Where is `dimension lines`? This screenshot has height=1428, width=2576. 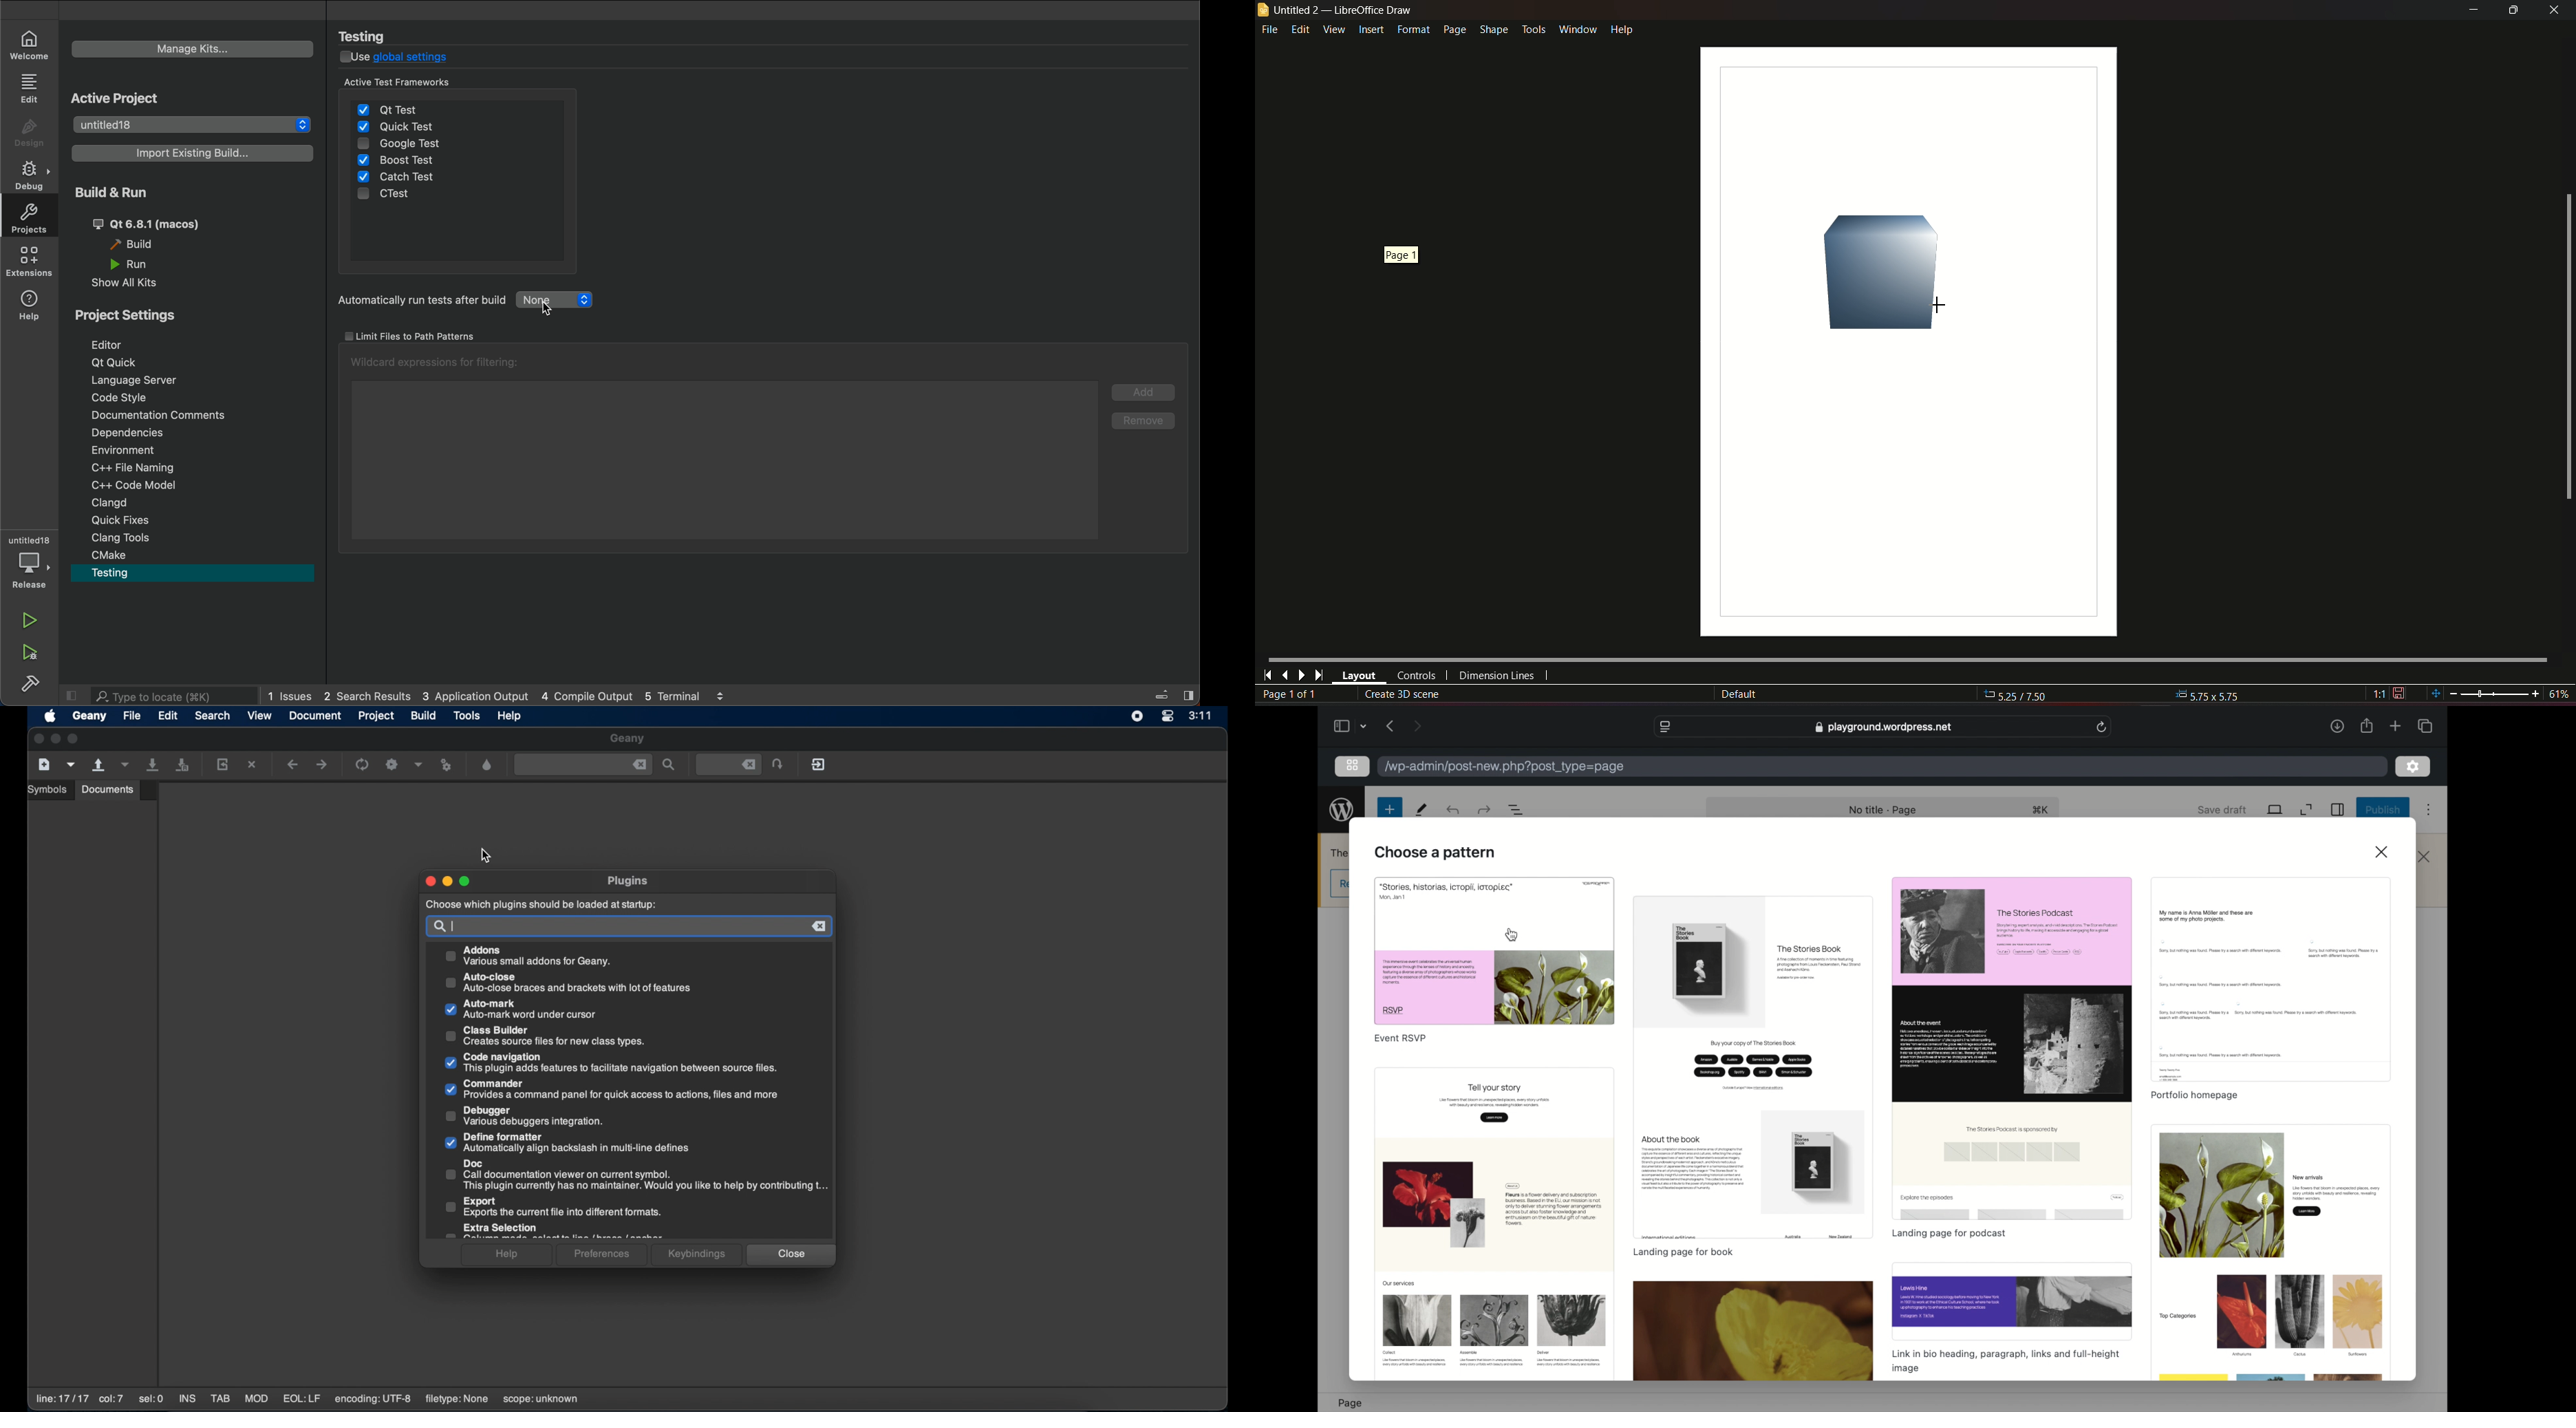
dimension lines is located at coordinates (1497, 678).